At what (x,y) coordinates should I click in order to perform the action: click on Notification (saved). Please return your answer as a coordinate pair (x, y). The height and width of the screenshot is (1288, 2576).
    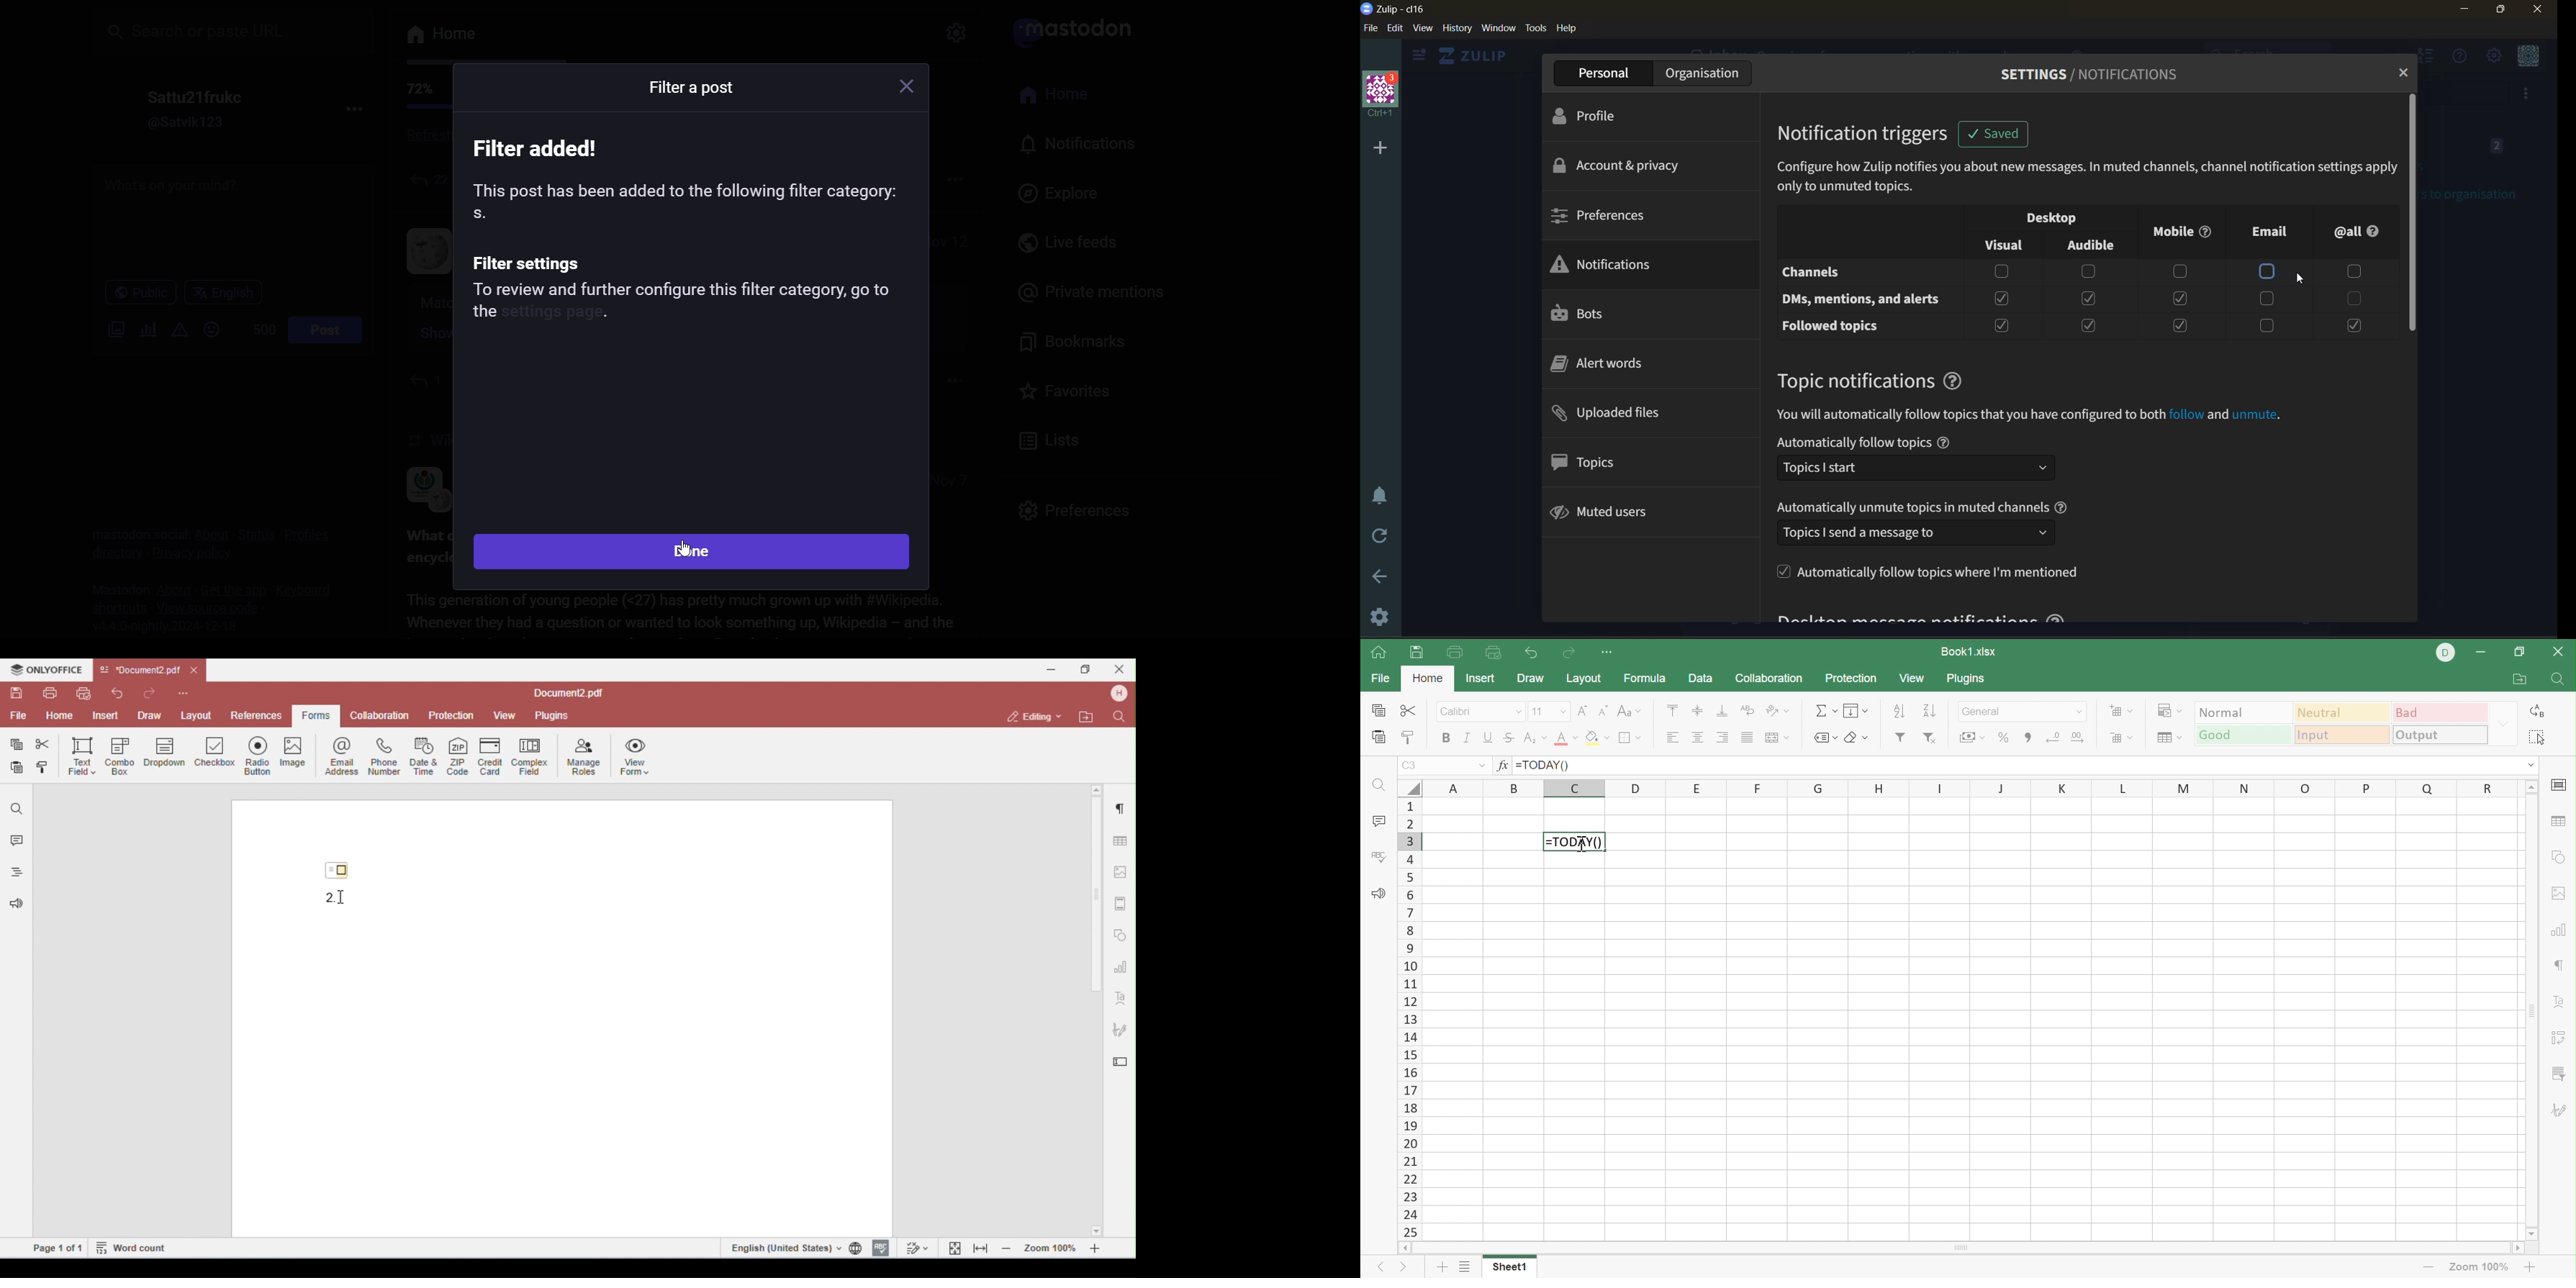
    Looking at the image, I should click on (1996, 134).